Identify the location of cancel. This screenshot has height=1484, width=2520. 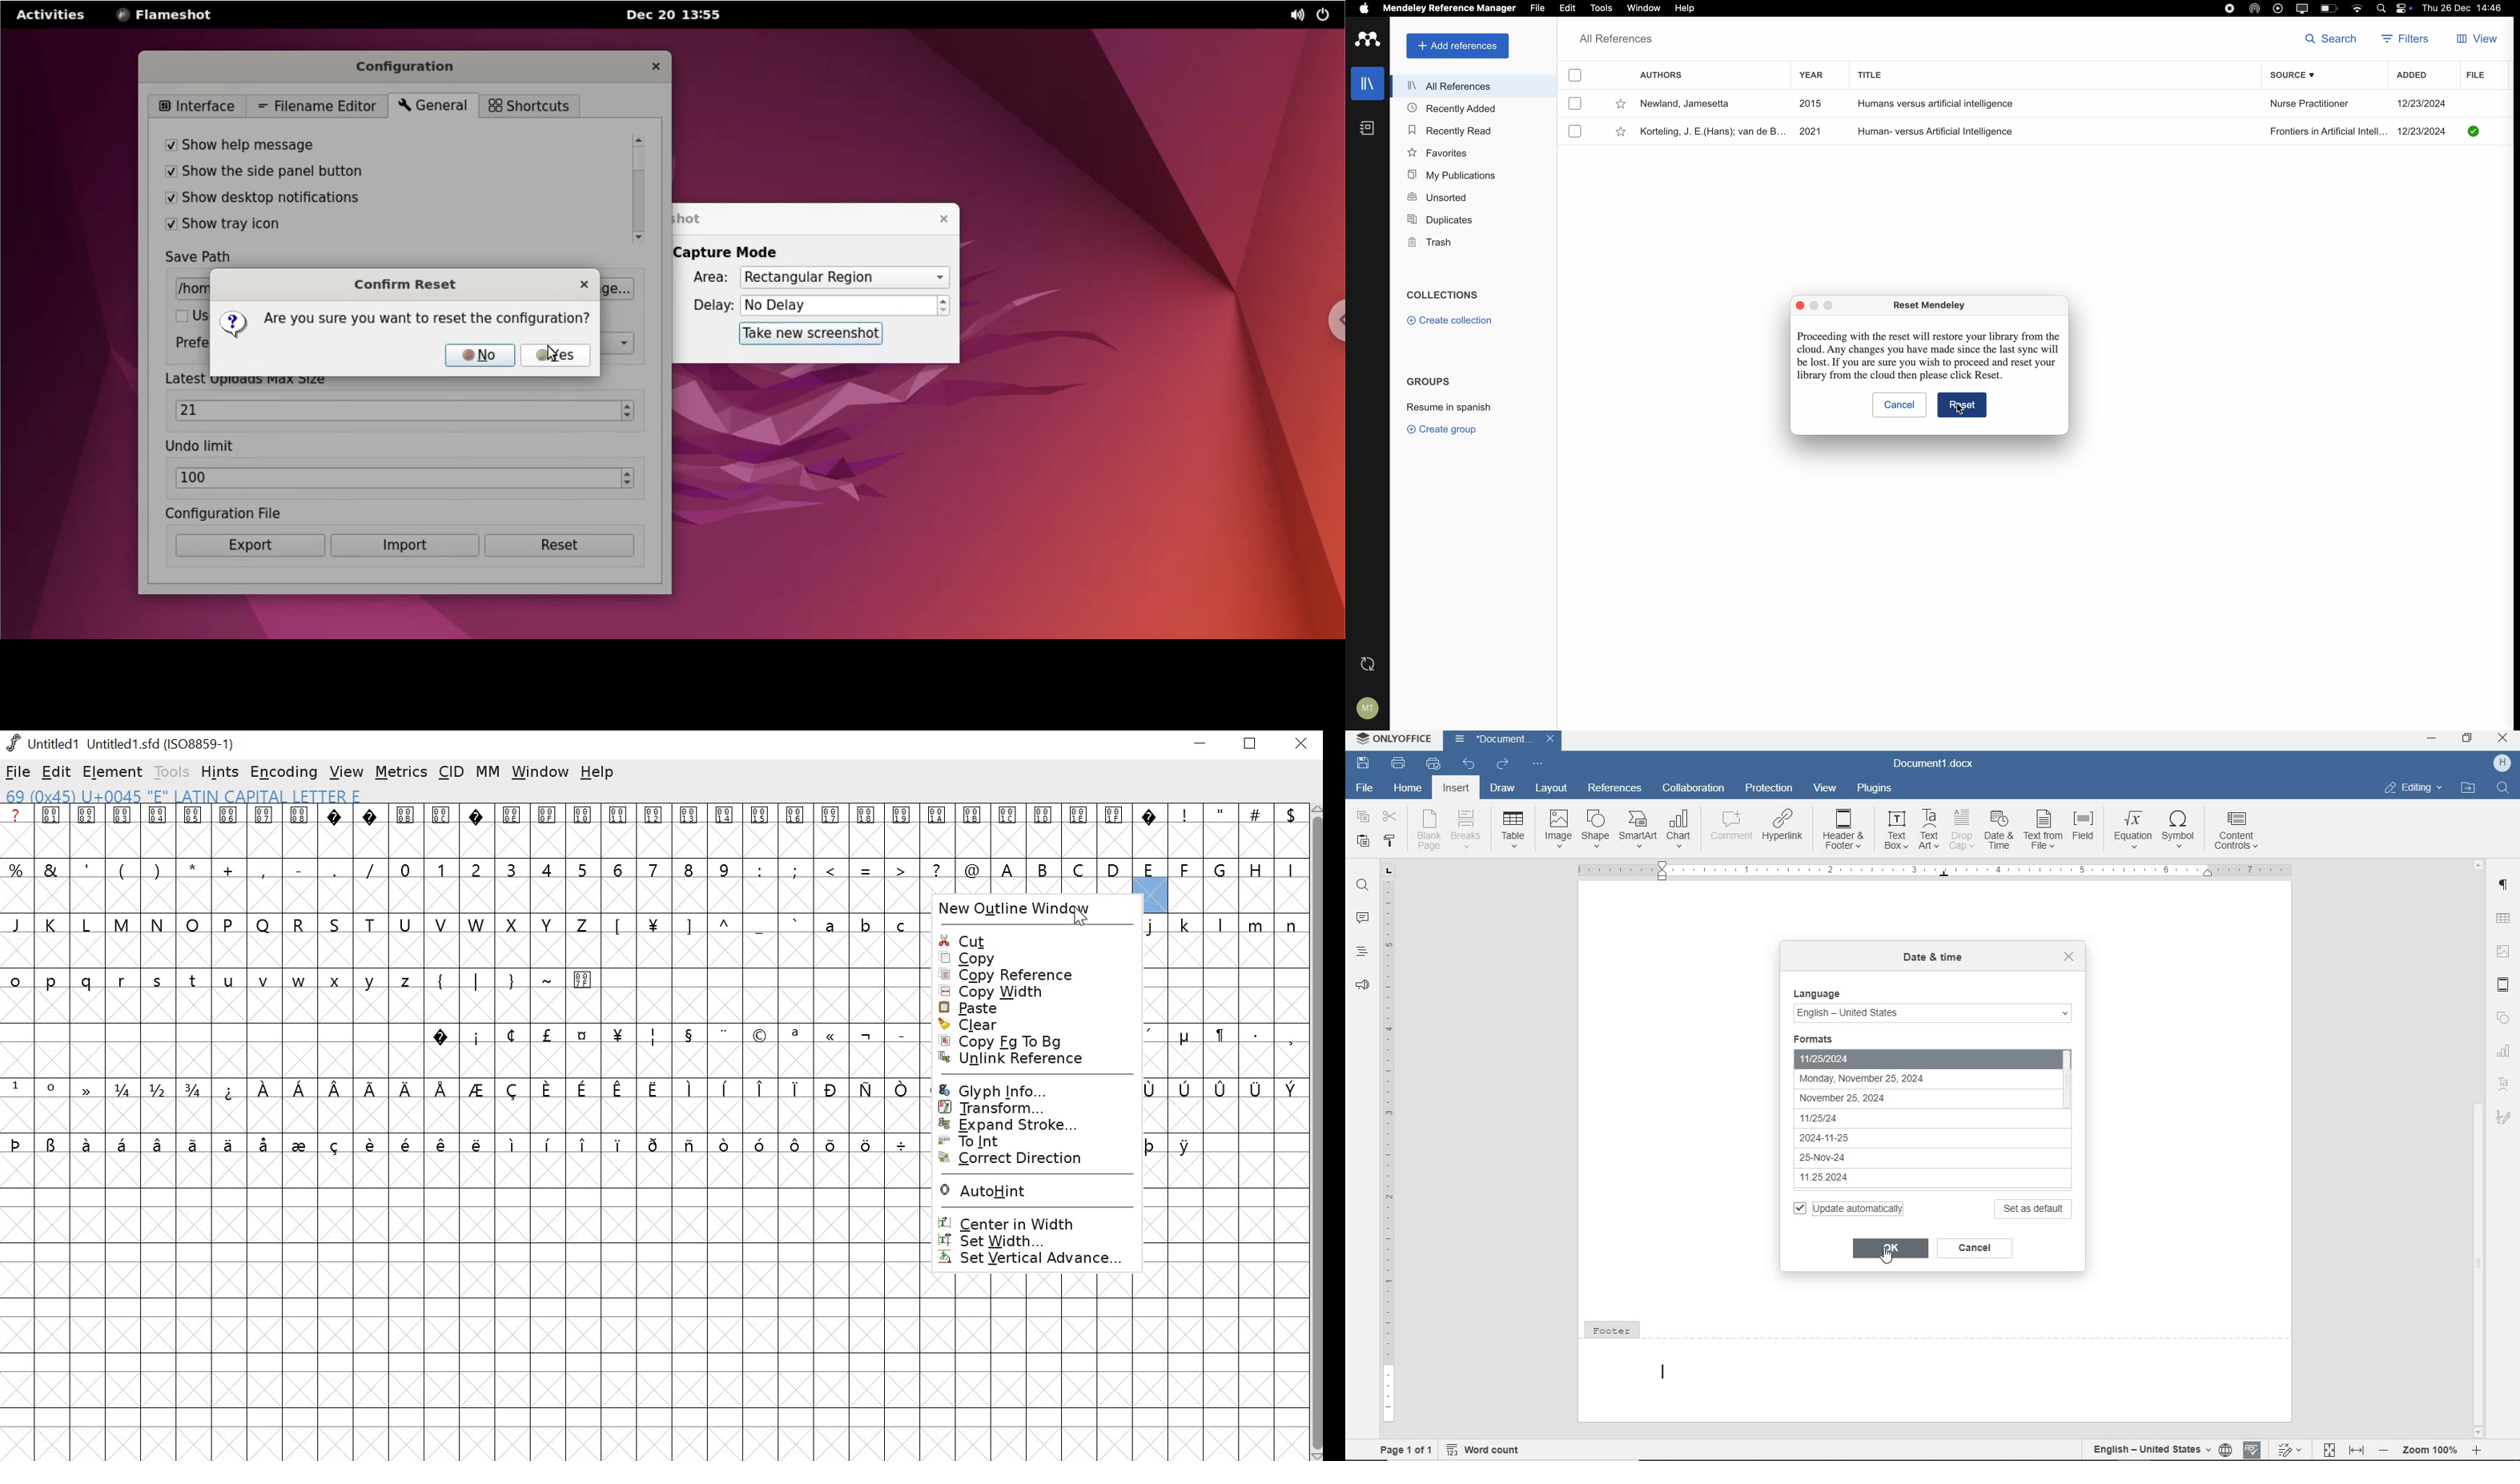
(1900, 405).